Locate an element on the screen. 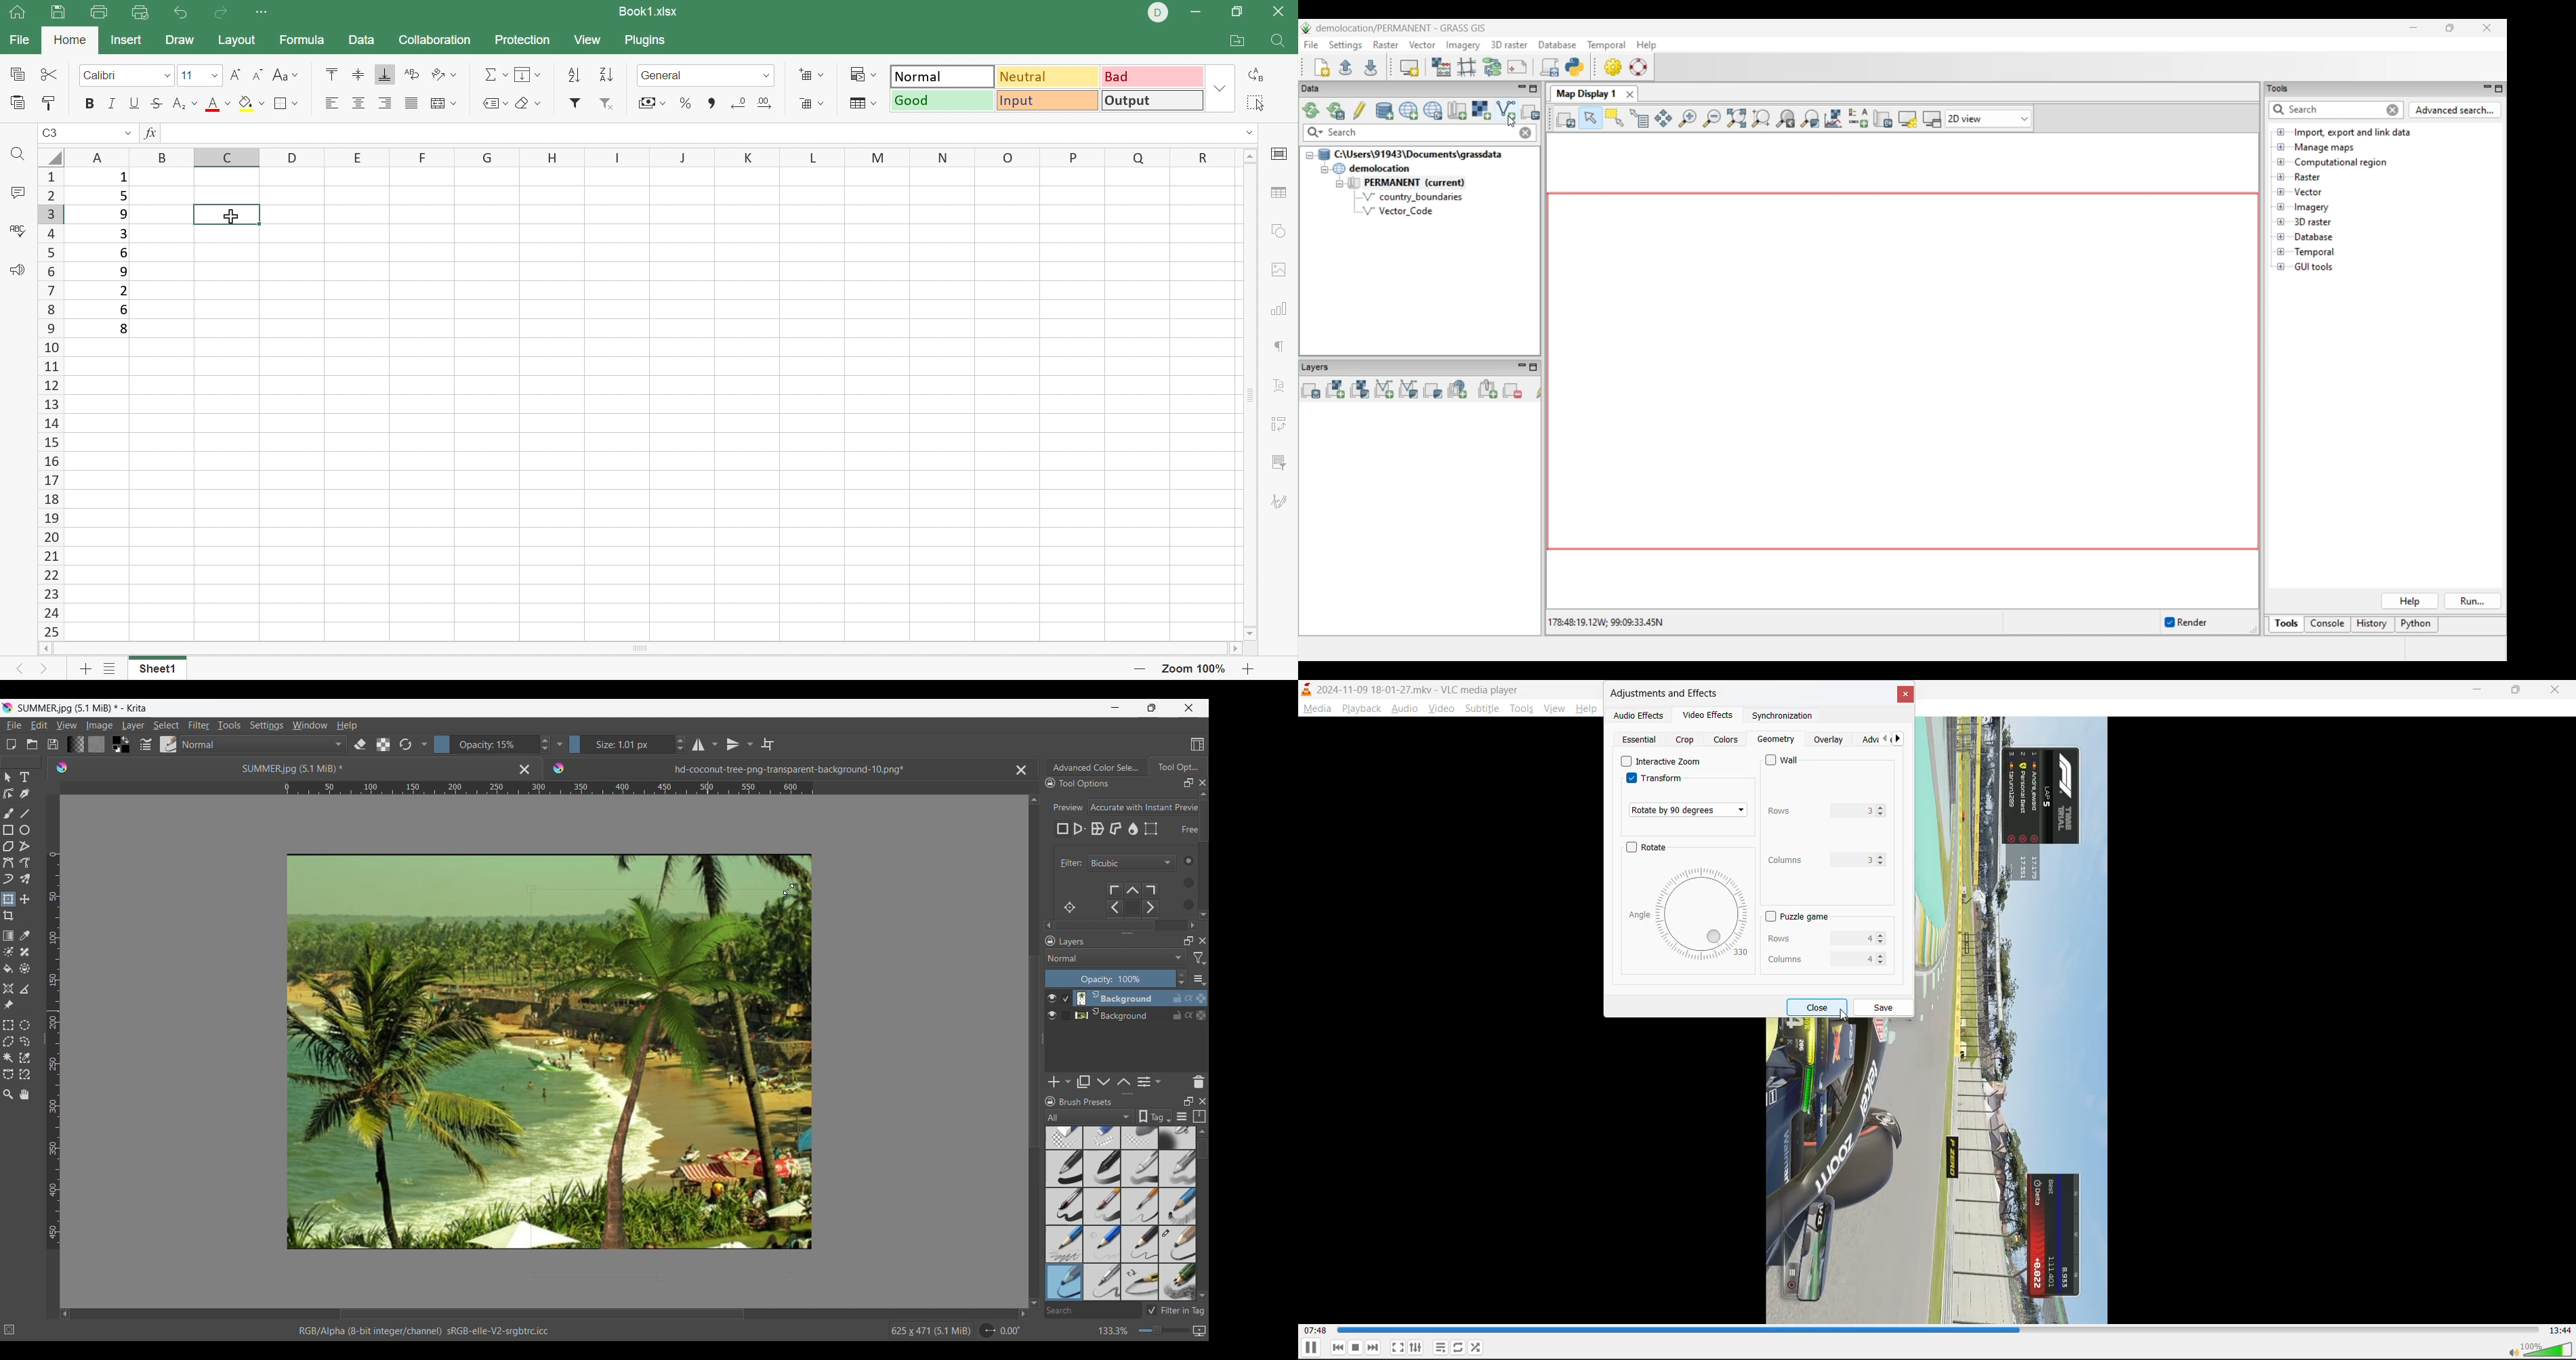 The image size is (2576, 1372). rows is located at coordinates (1820, 941).